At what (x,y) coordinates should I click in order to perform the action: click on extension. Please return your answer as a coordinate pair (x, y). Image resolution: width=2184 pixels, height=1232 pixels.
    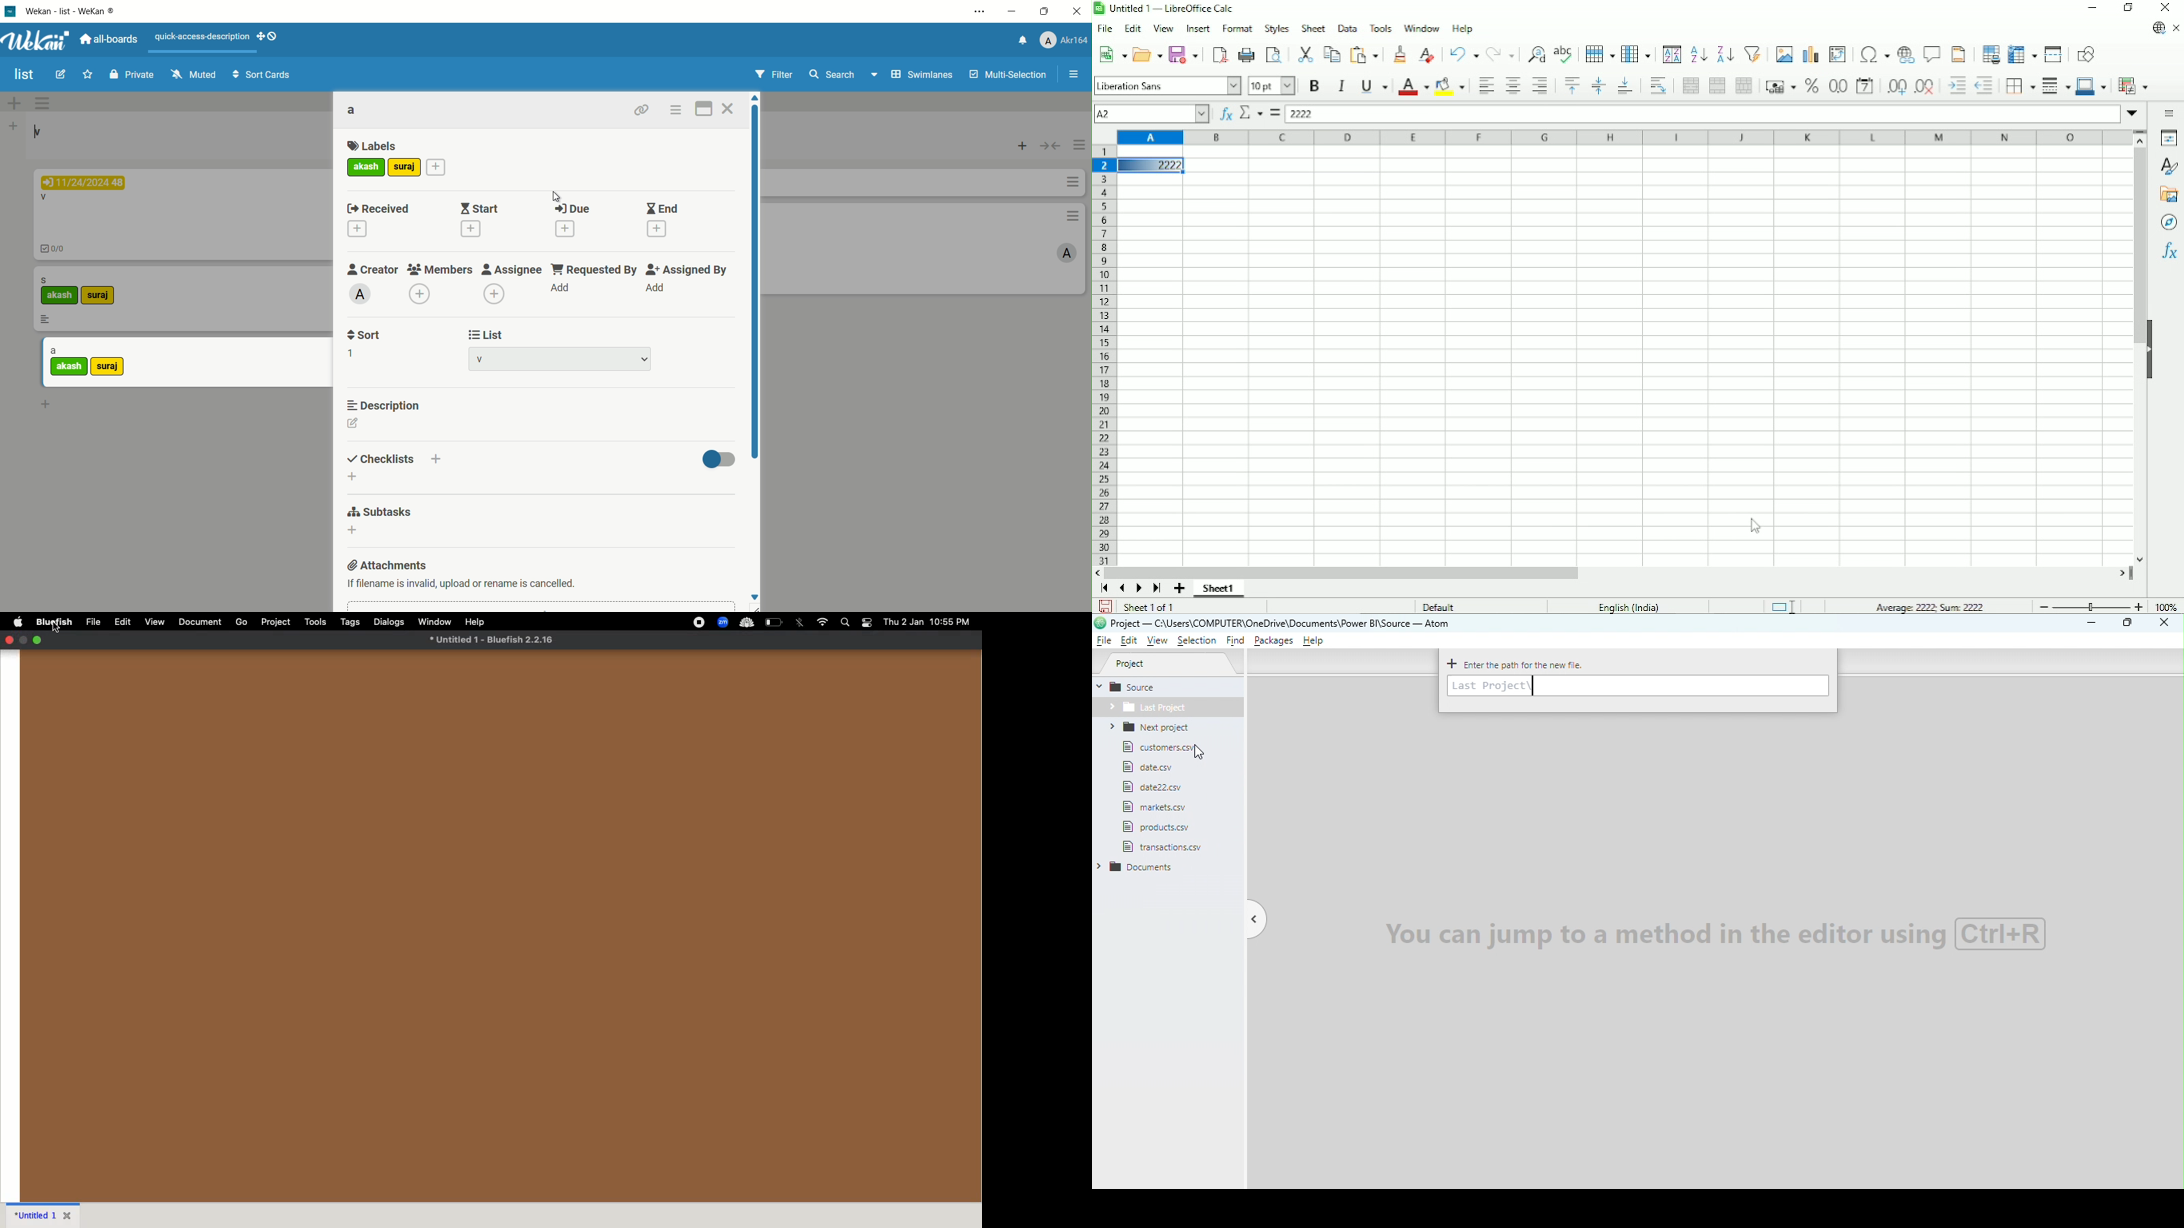
    Looking at the image, I should click on (746, 623).